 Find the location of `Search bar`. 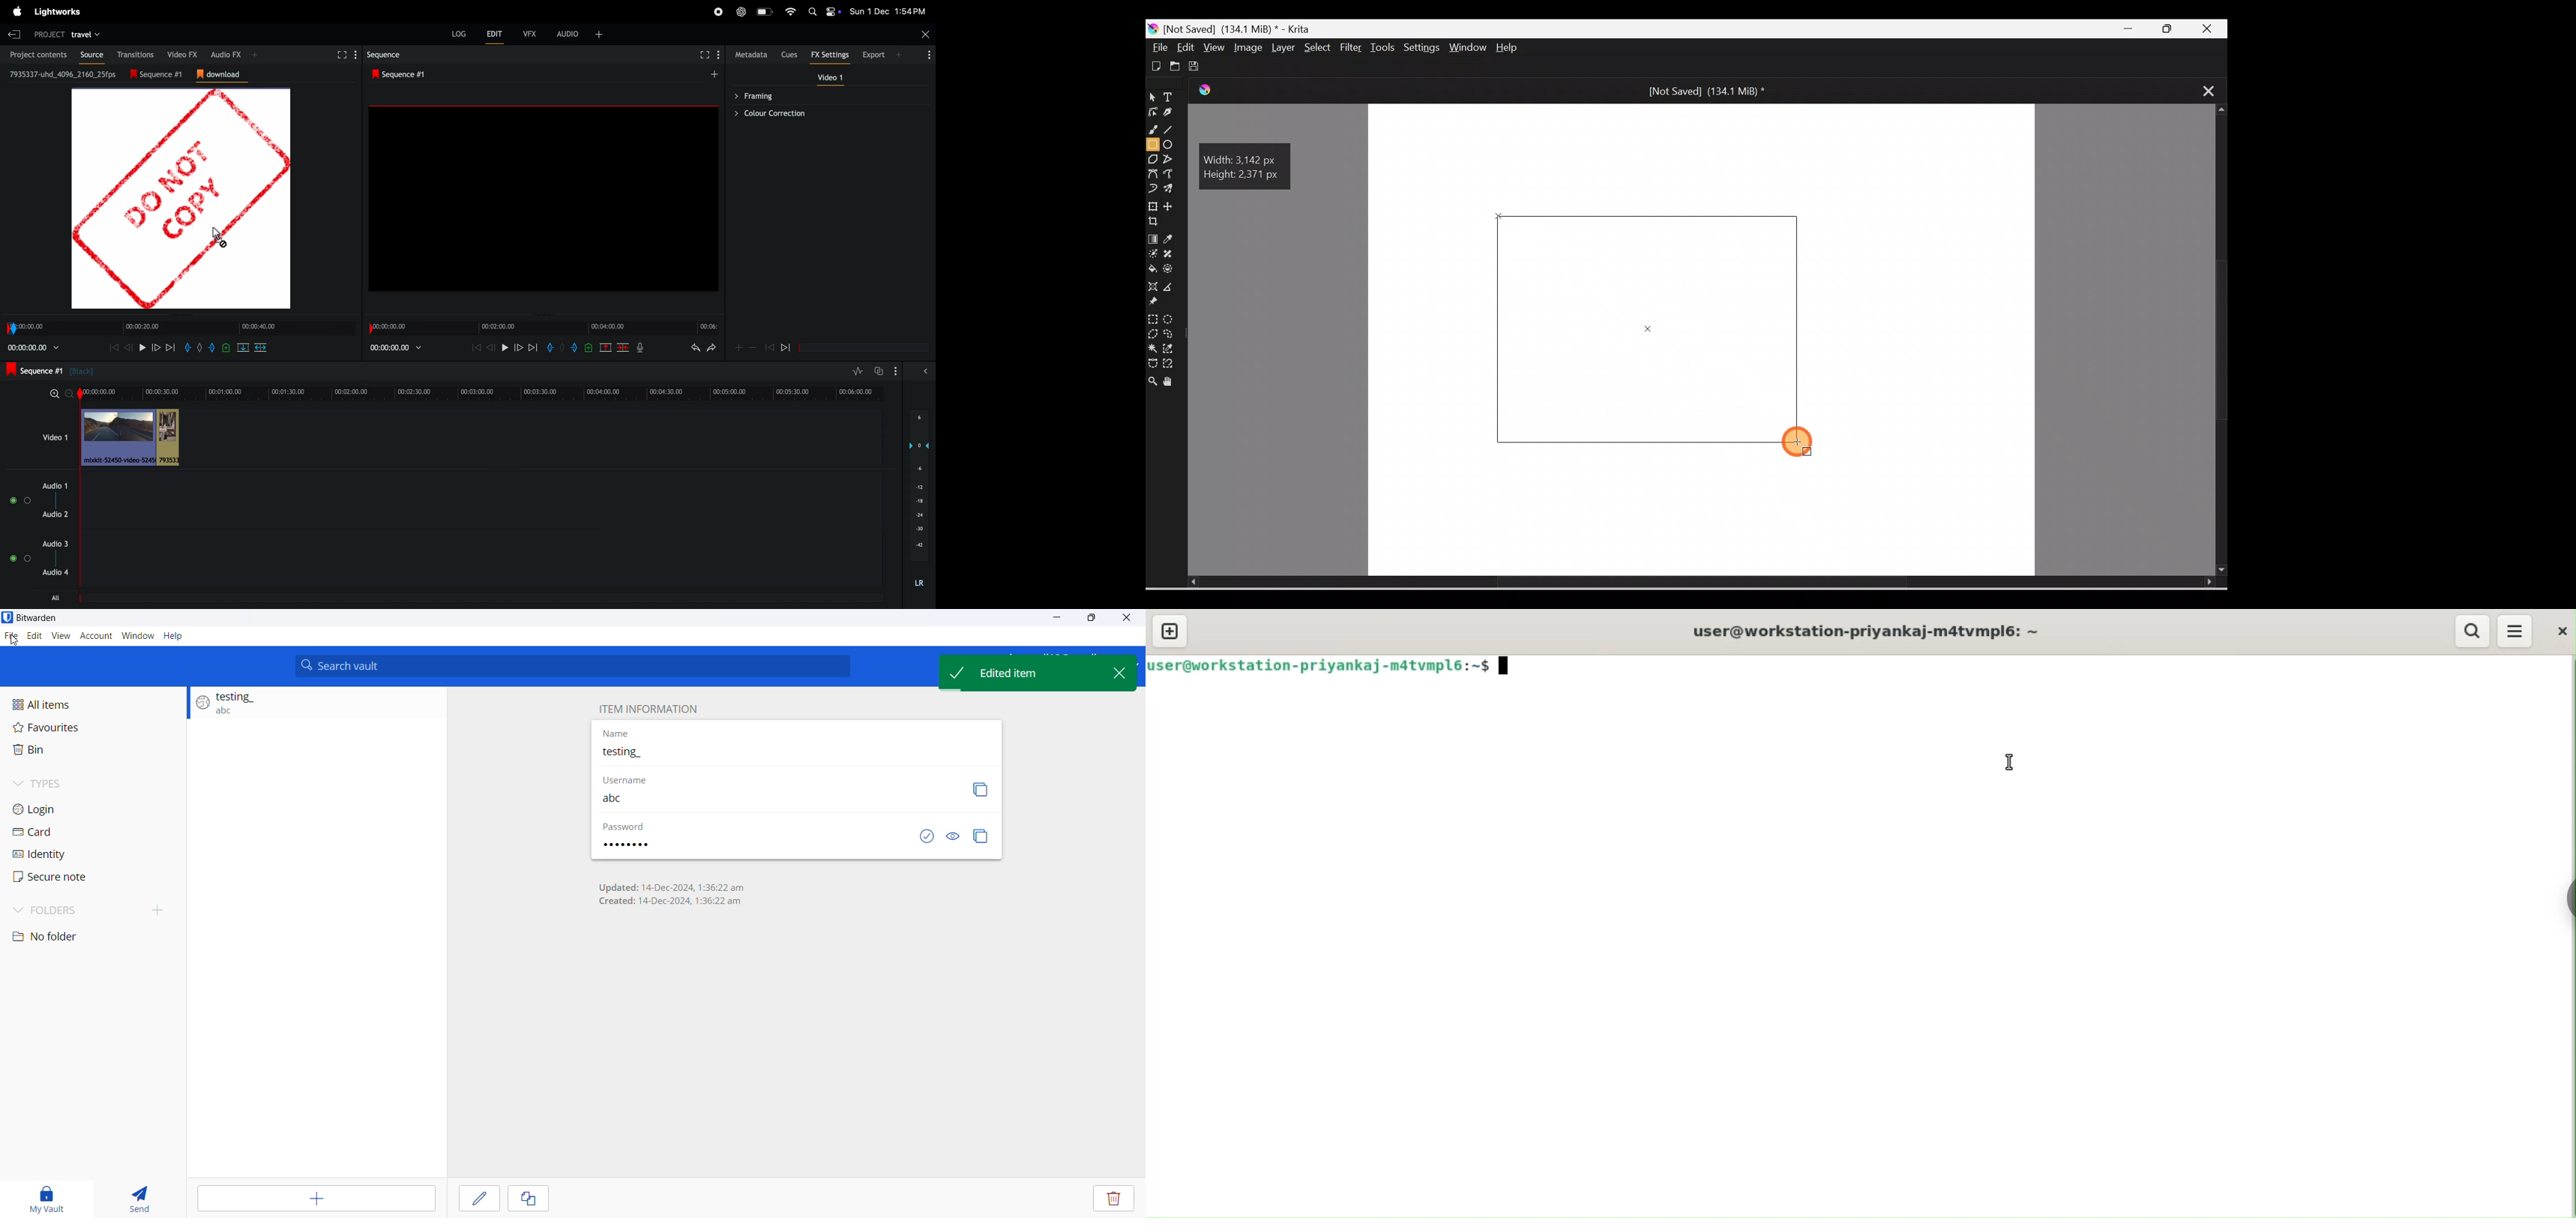

Search bar is located at coordinates (574, 666).